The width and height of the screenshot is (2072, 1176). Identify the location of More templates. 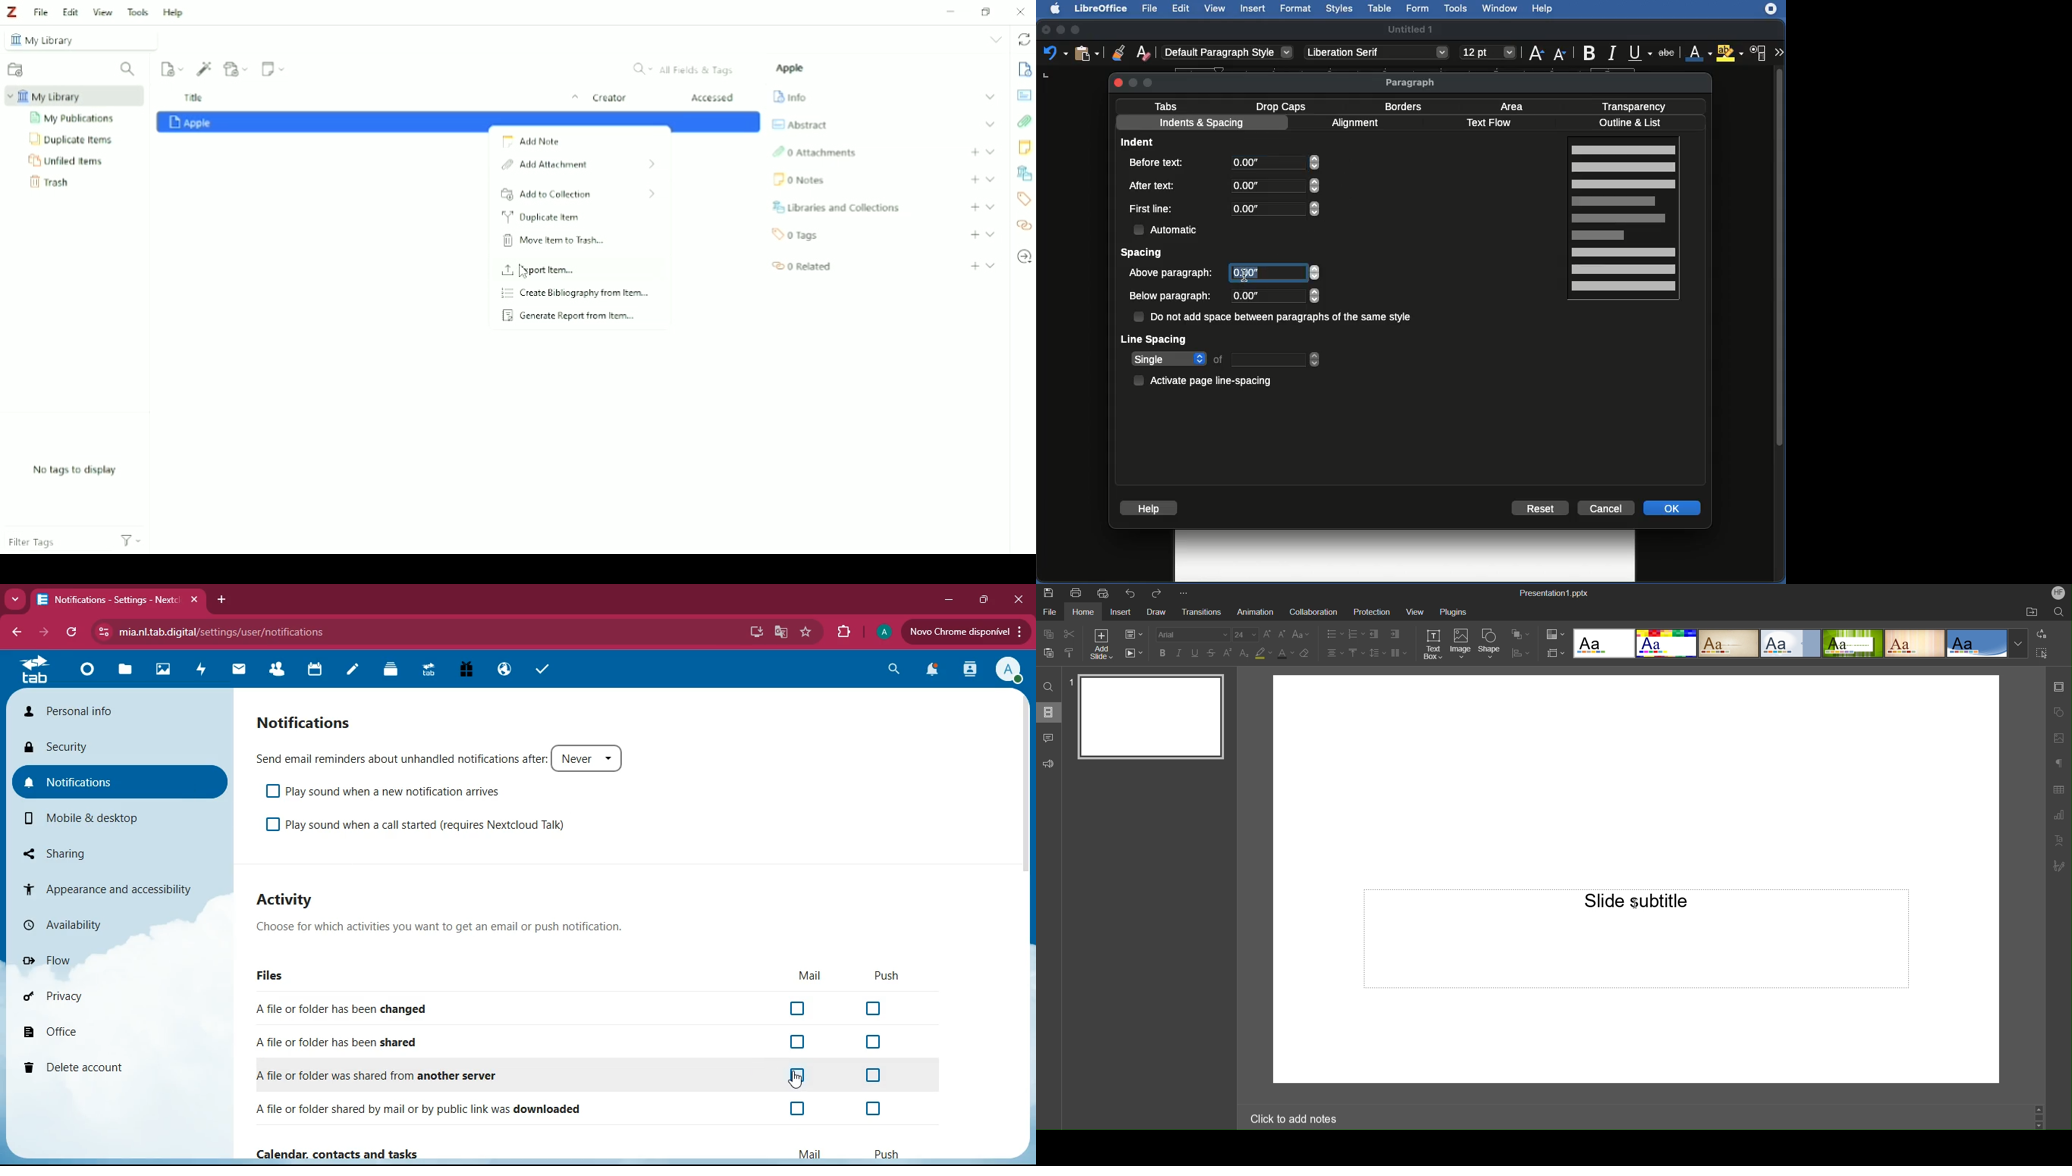
(2018, 644).